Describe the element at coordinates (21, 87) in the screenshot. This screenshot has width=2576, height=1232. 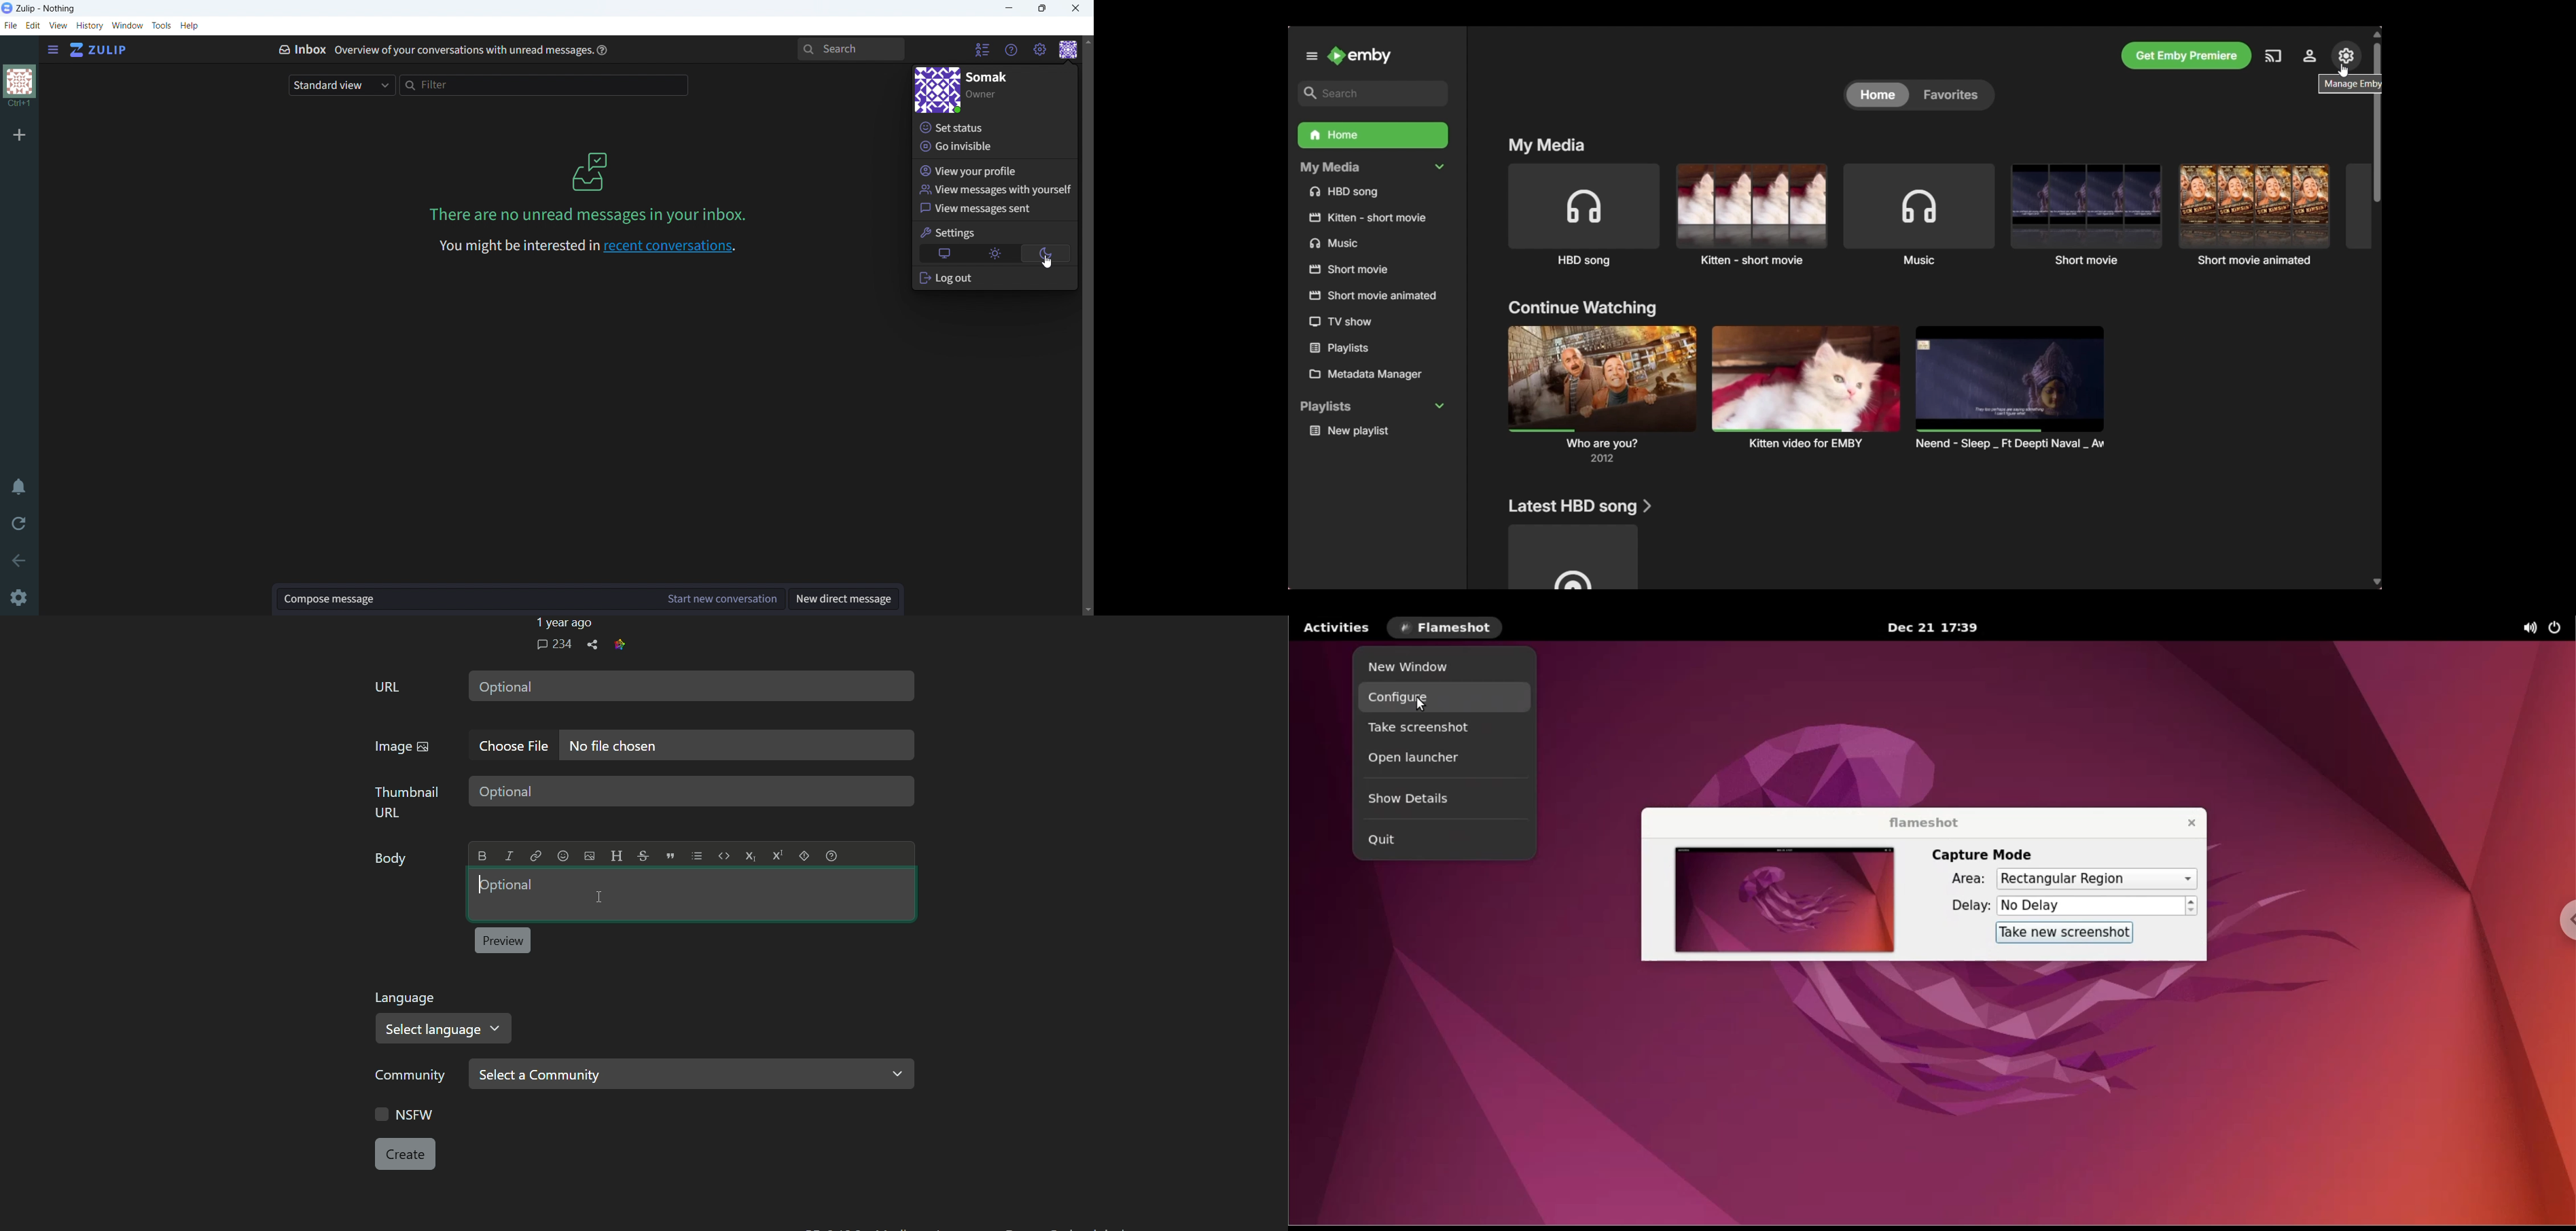
I see `organization` at that location.